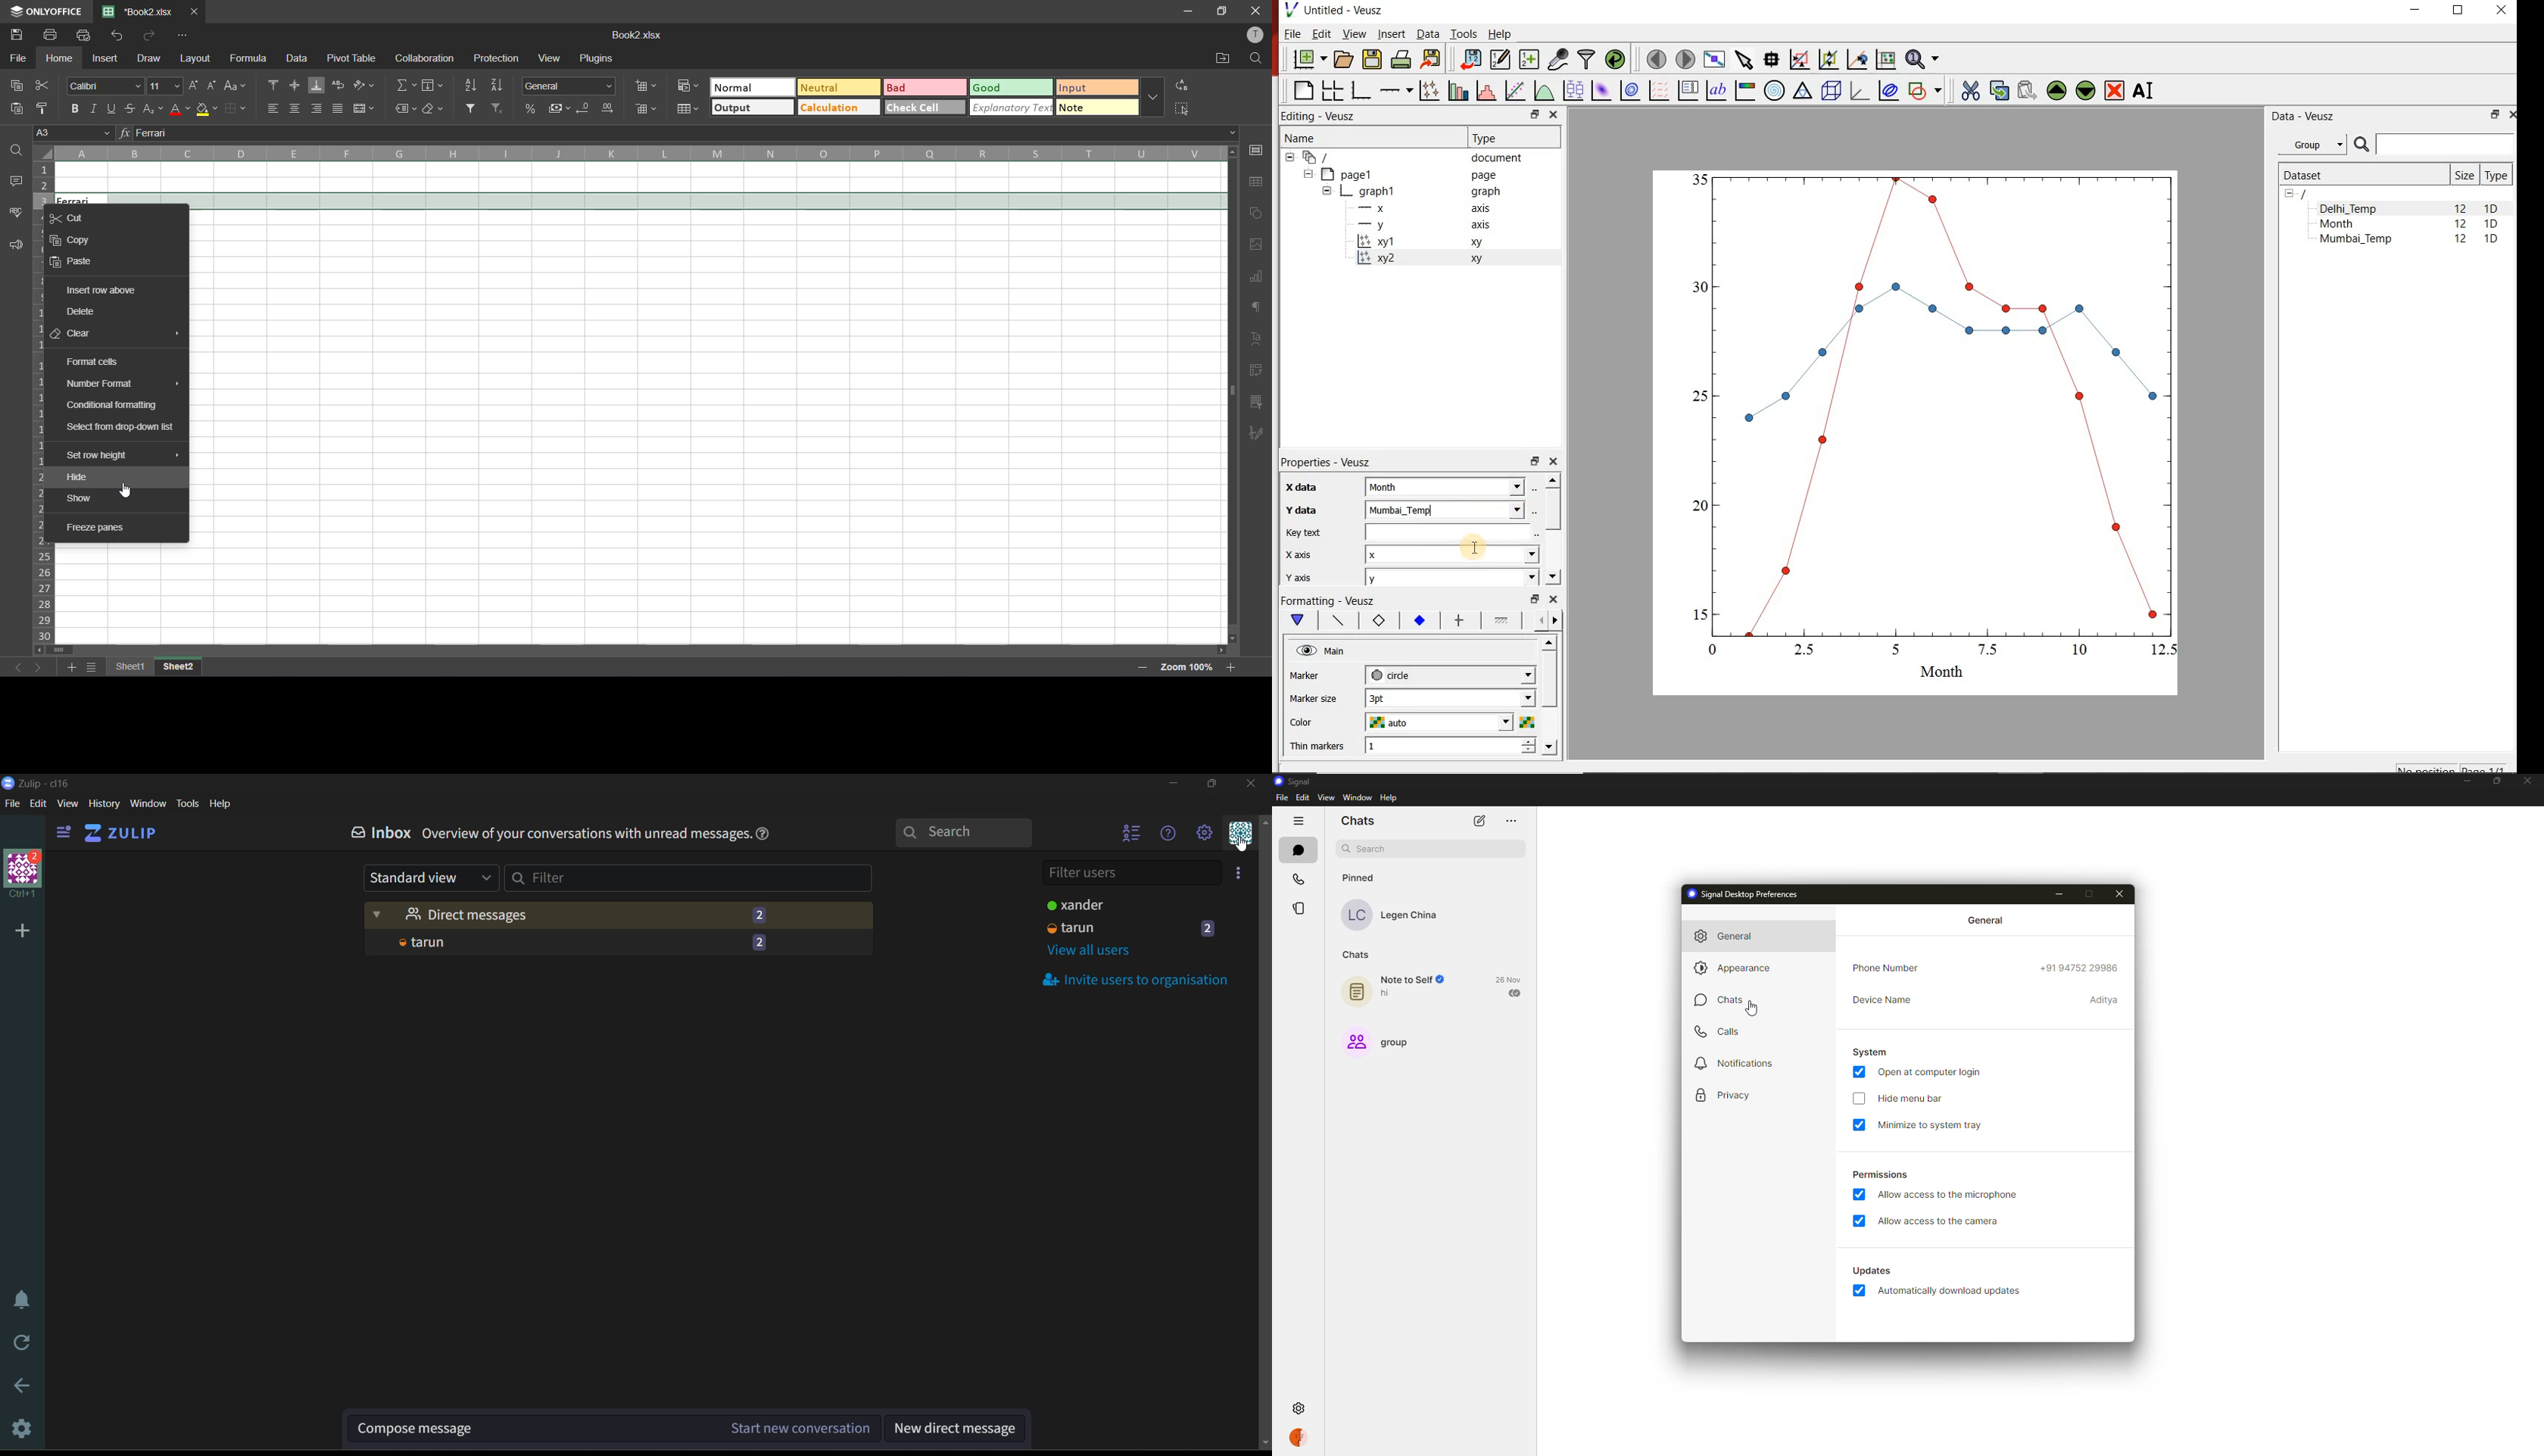 The image size is (2548, 1456). What do you see at coordinates (423, 59) in the screenshot?
I see `collaboration` at bounding box center [423, 59].